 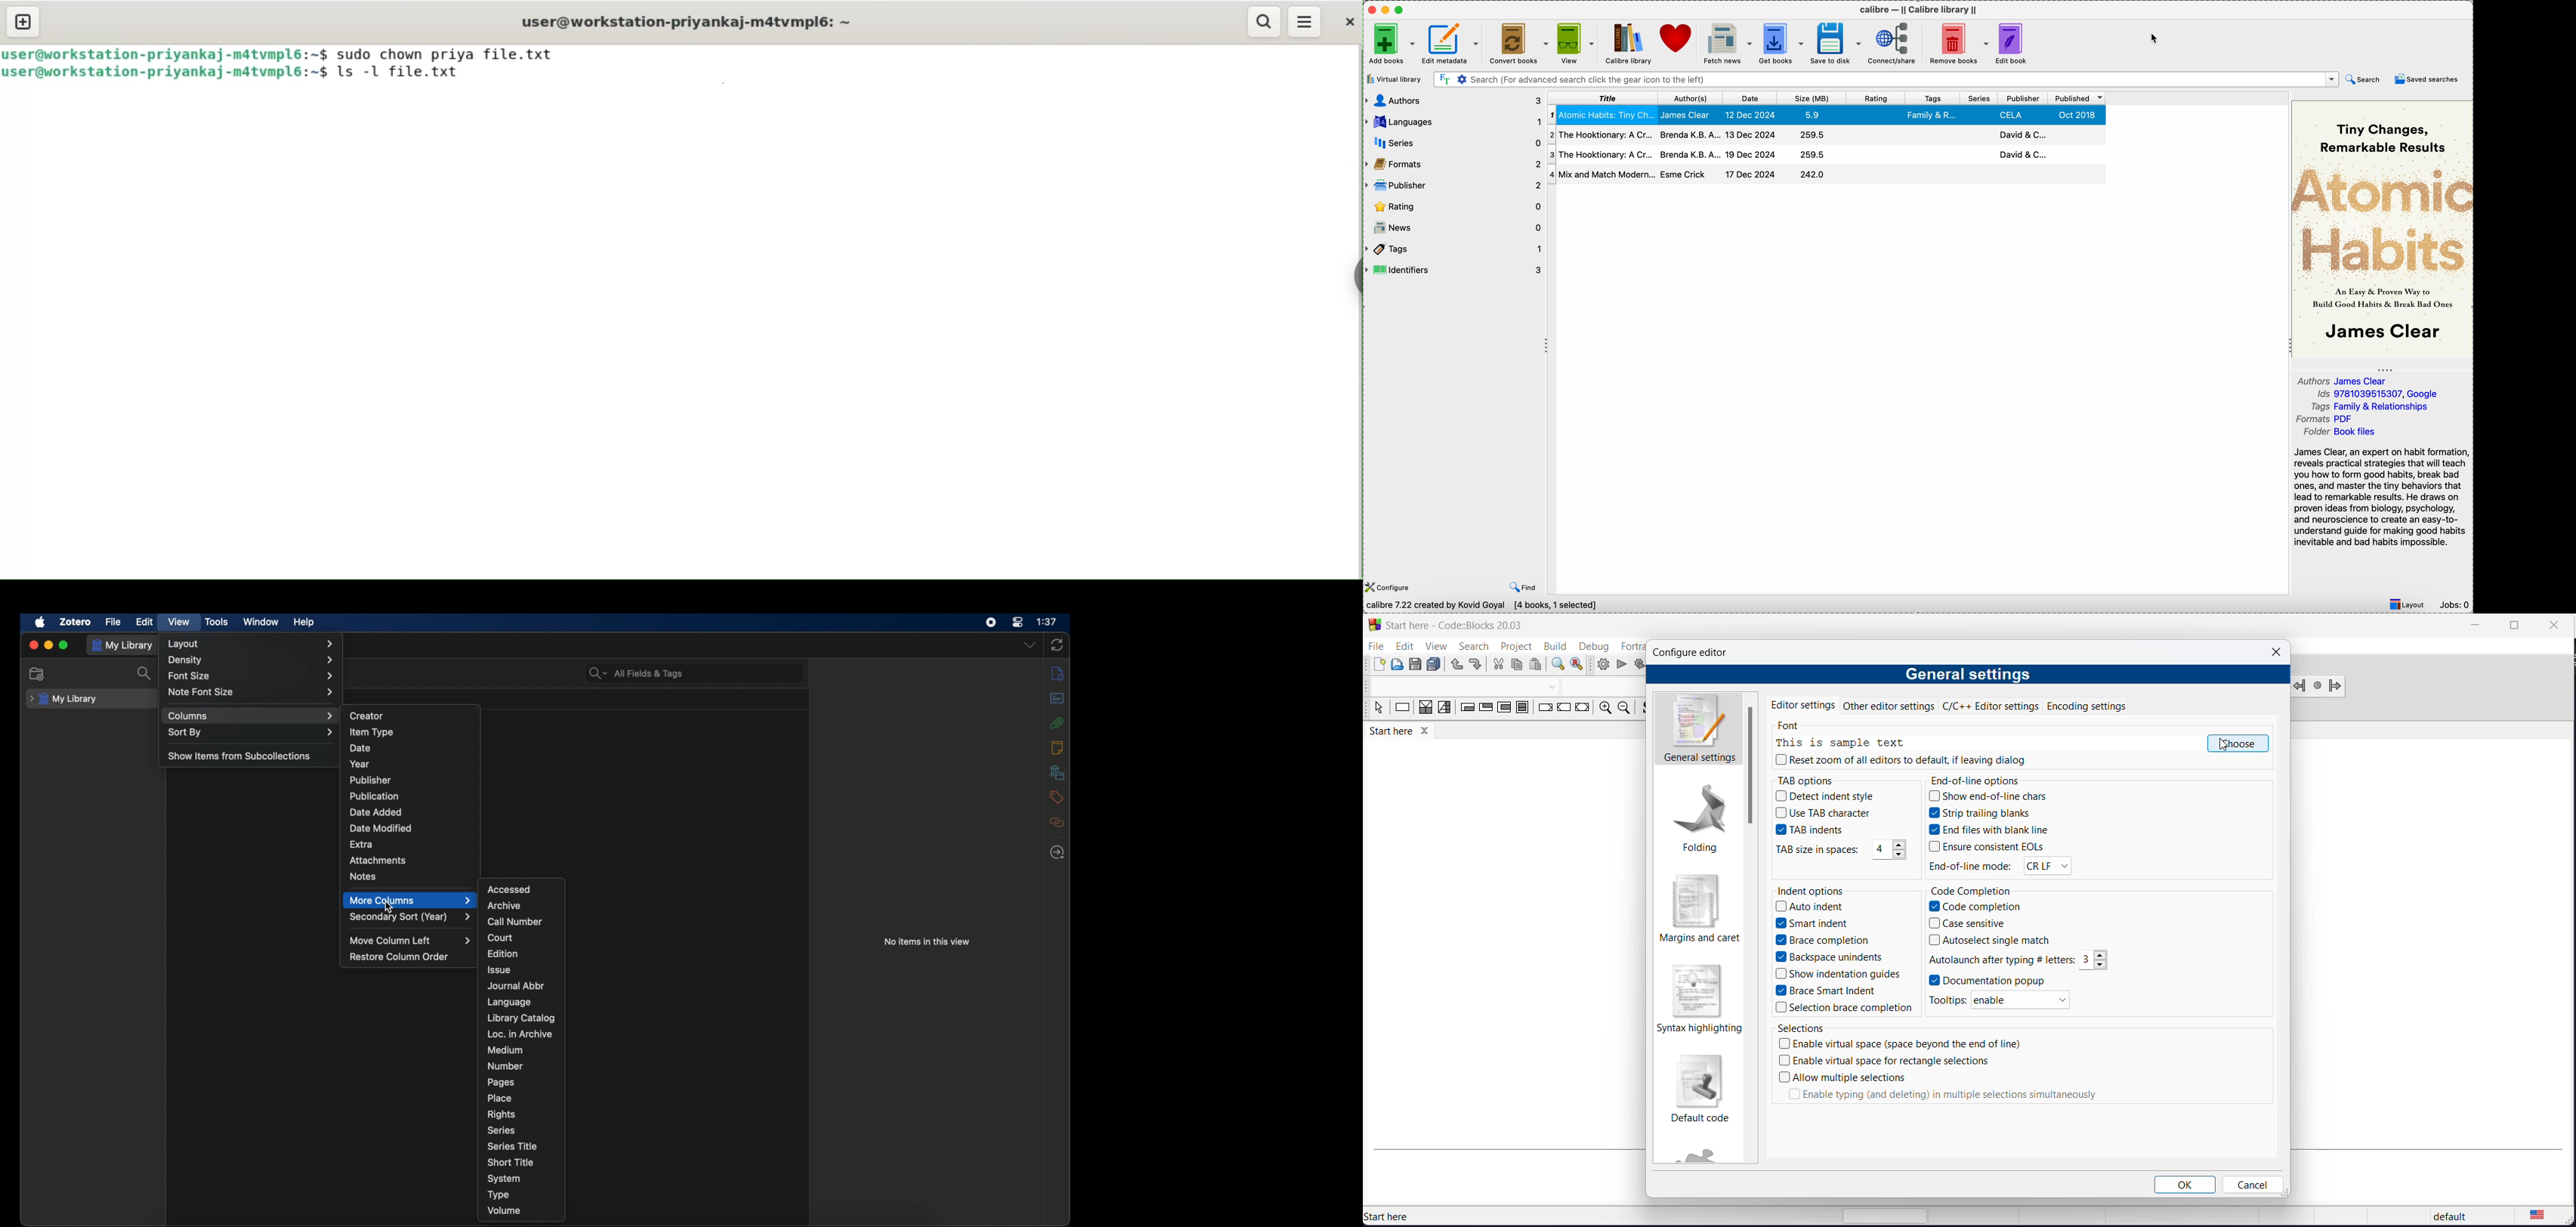 What do you see at coordinates (502, 1130) in the screenshot?
I see `series` at bounding box center [502, 1130].